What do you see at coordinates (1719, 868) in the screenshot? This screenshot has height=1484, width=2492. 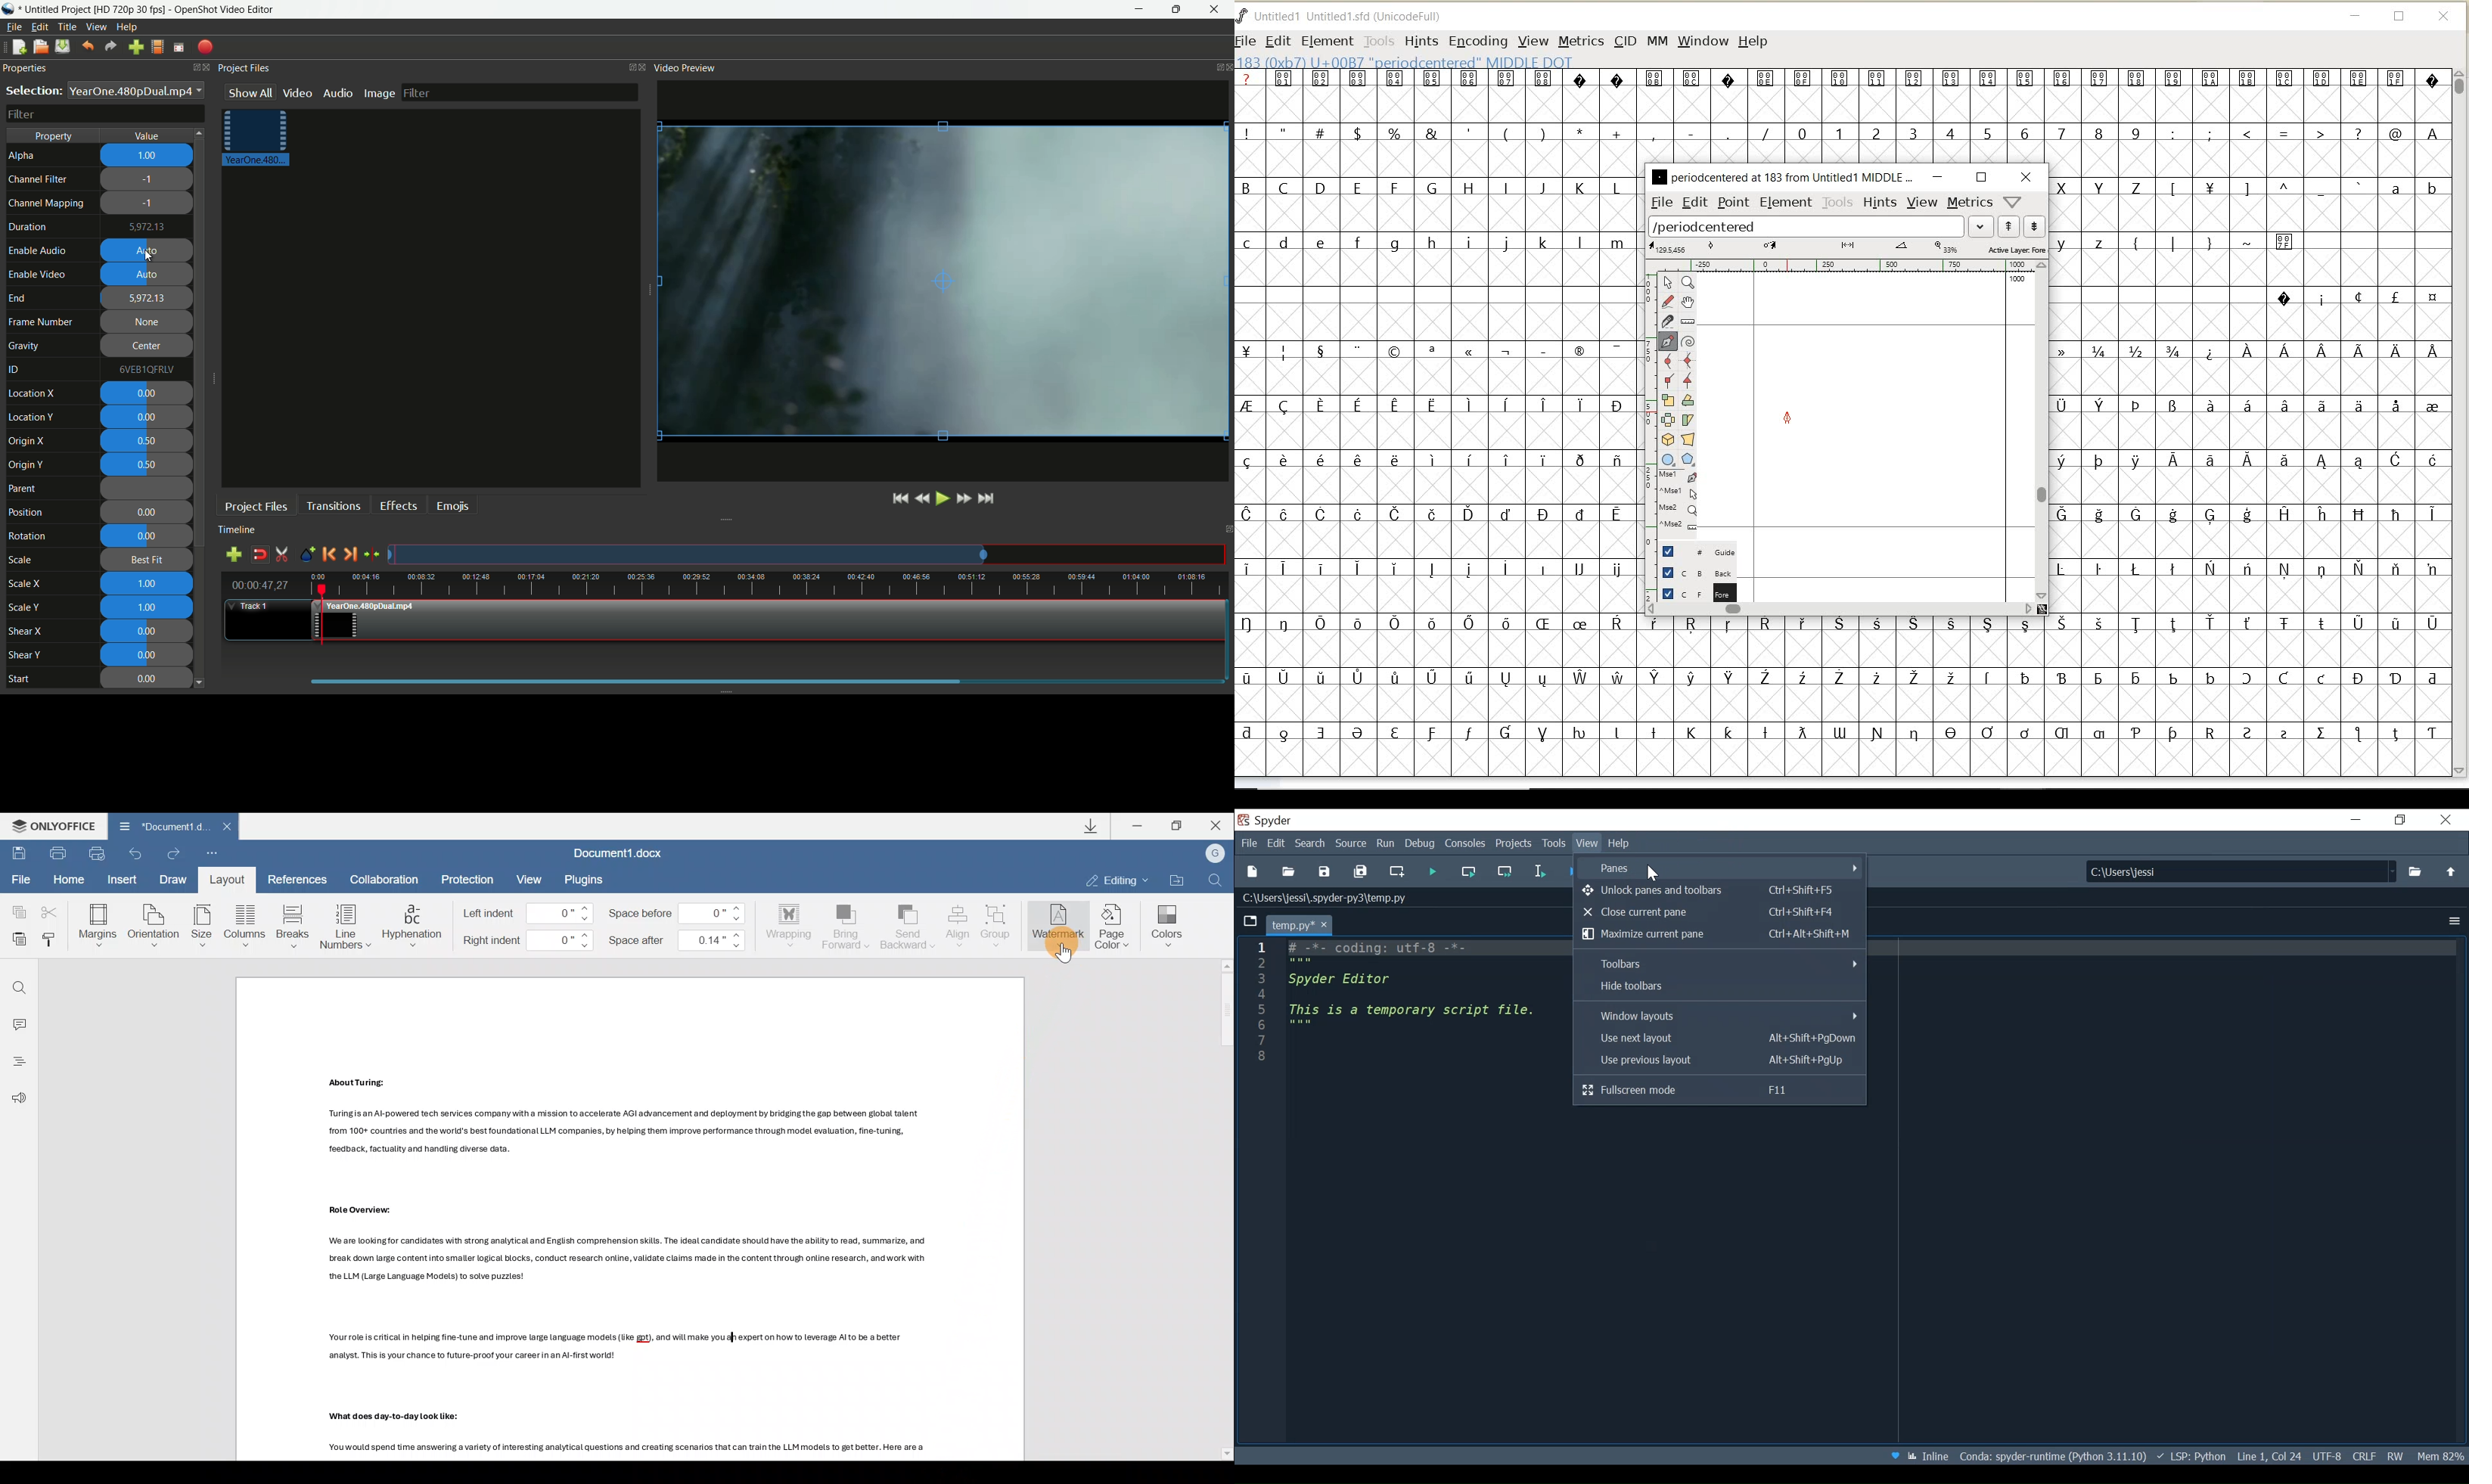 I see `Panes` at bounding box center [1719, 868].